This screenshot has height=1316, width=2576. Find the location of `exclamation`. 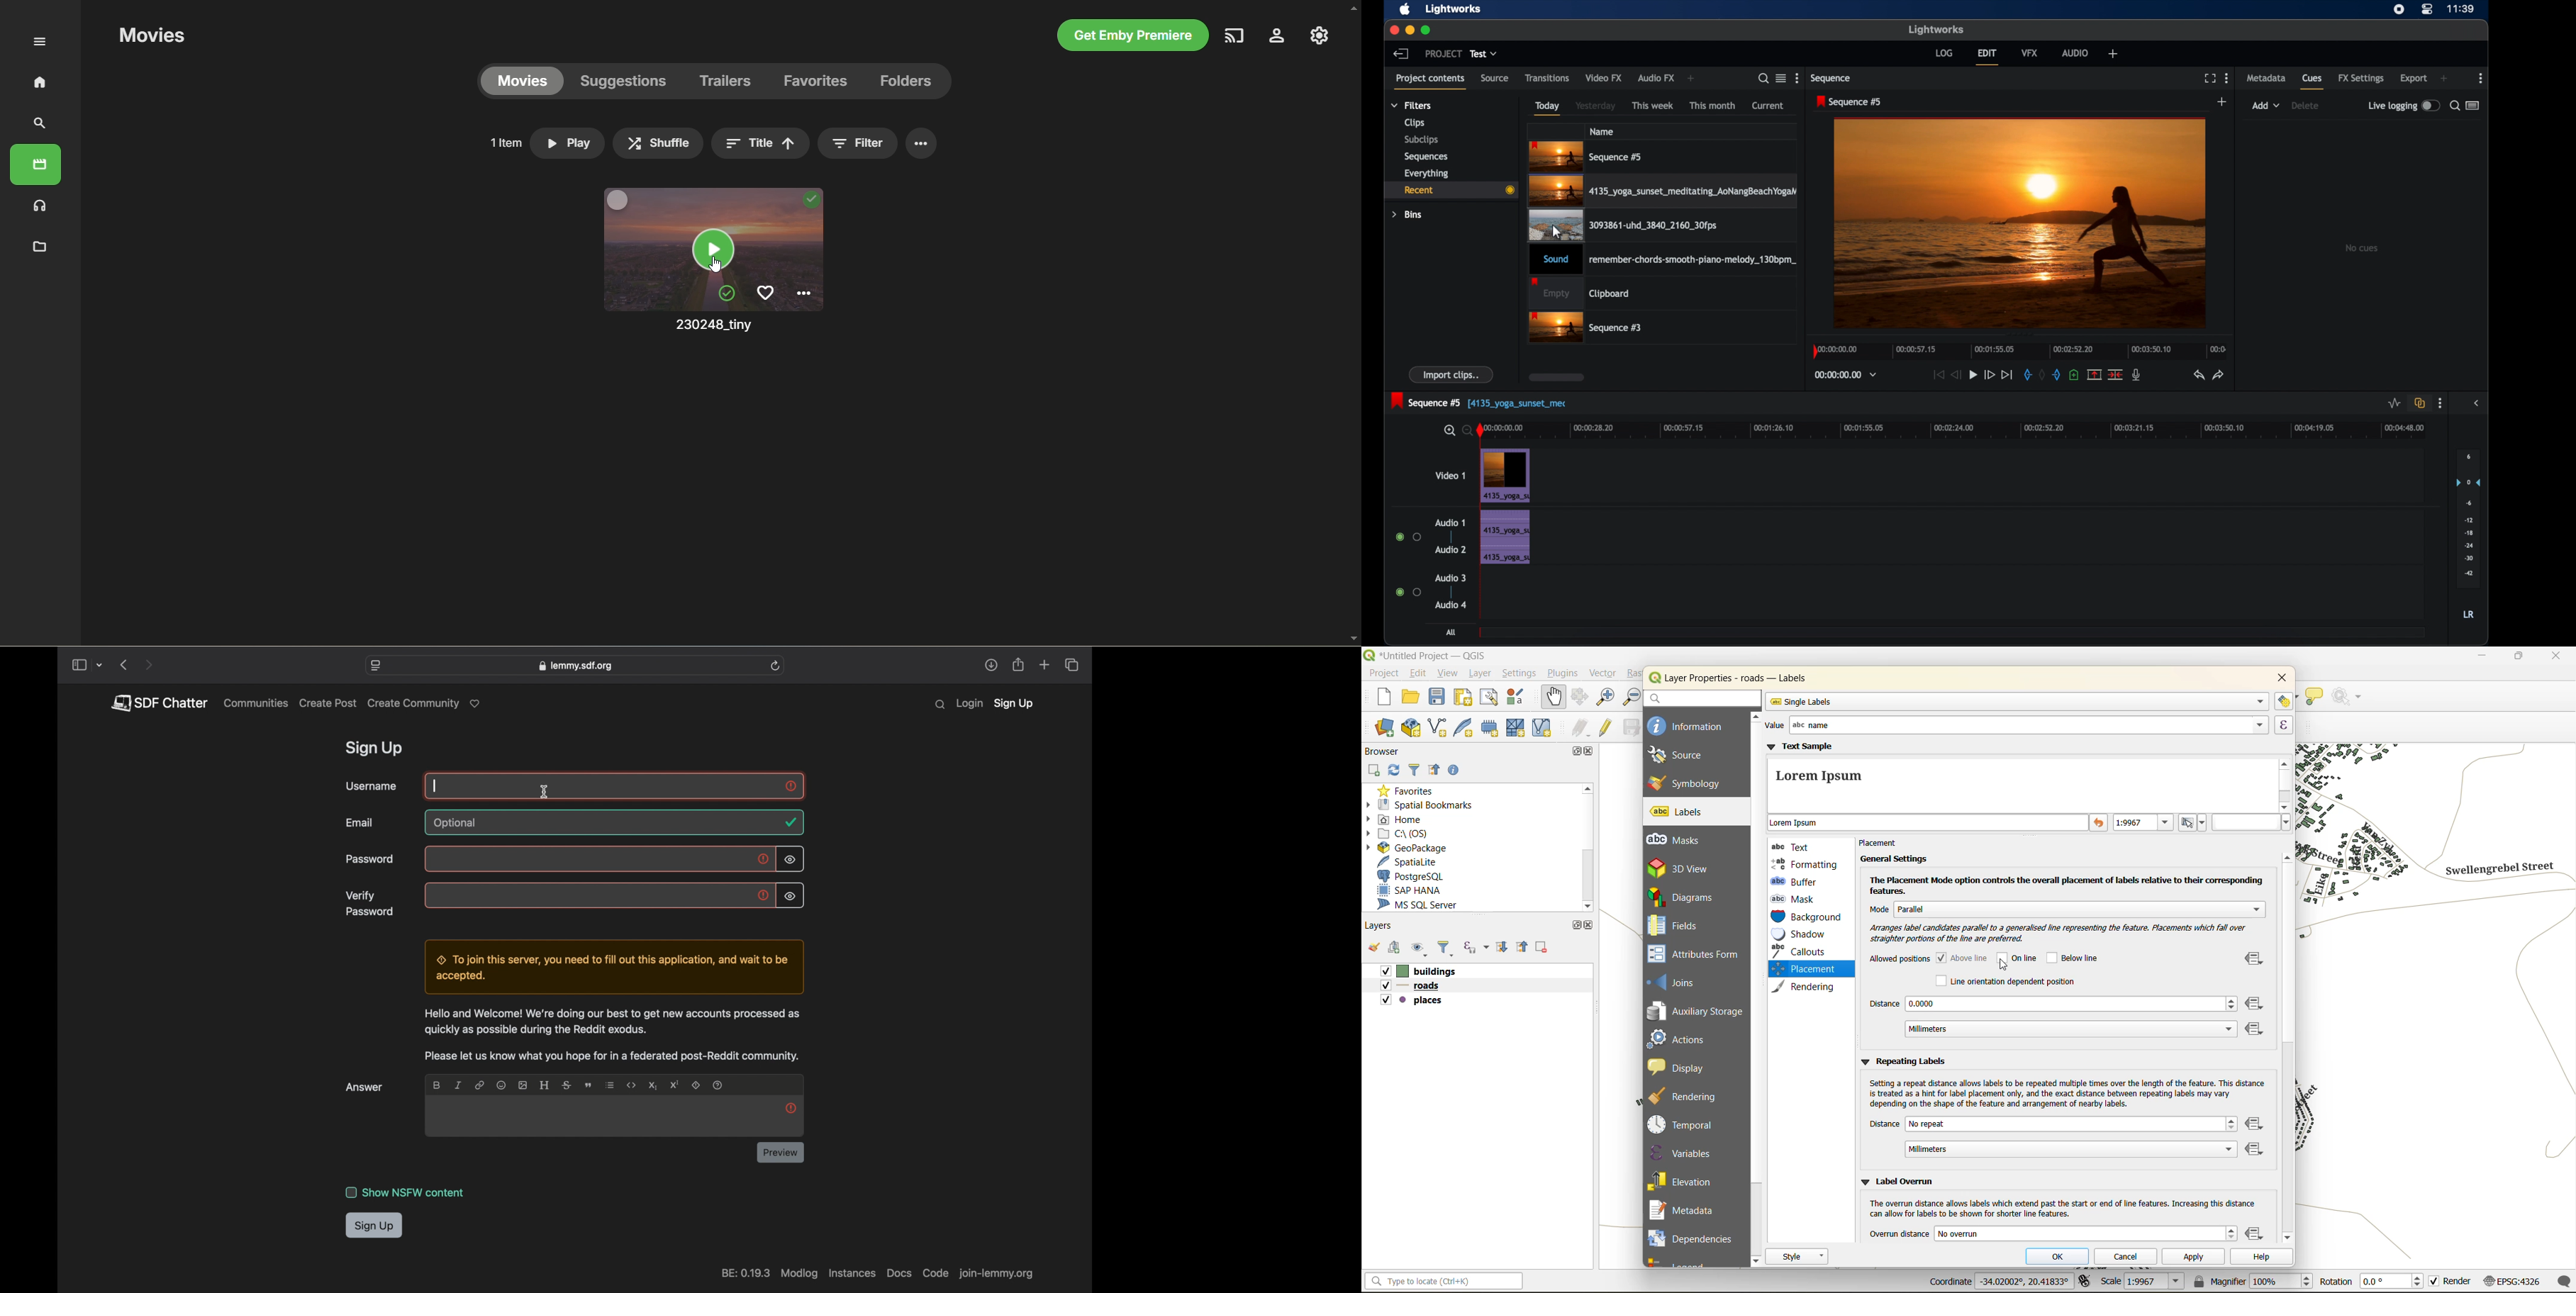

exclamation is located at coordinates (765, 860).